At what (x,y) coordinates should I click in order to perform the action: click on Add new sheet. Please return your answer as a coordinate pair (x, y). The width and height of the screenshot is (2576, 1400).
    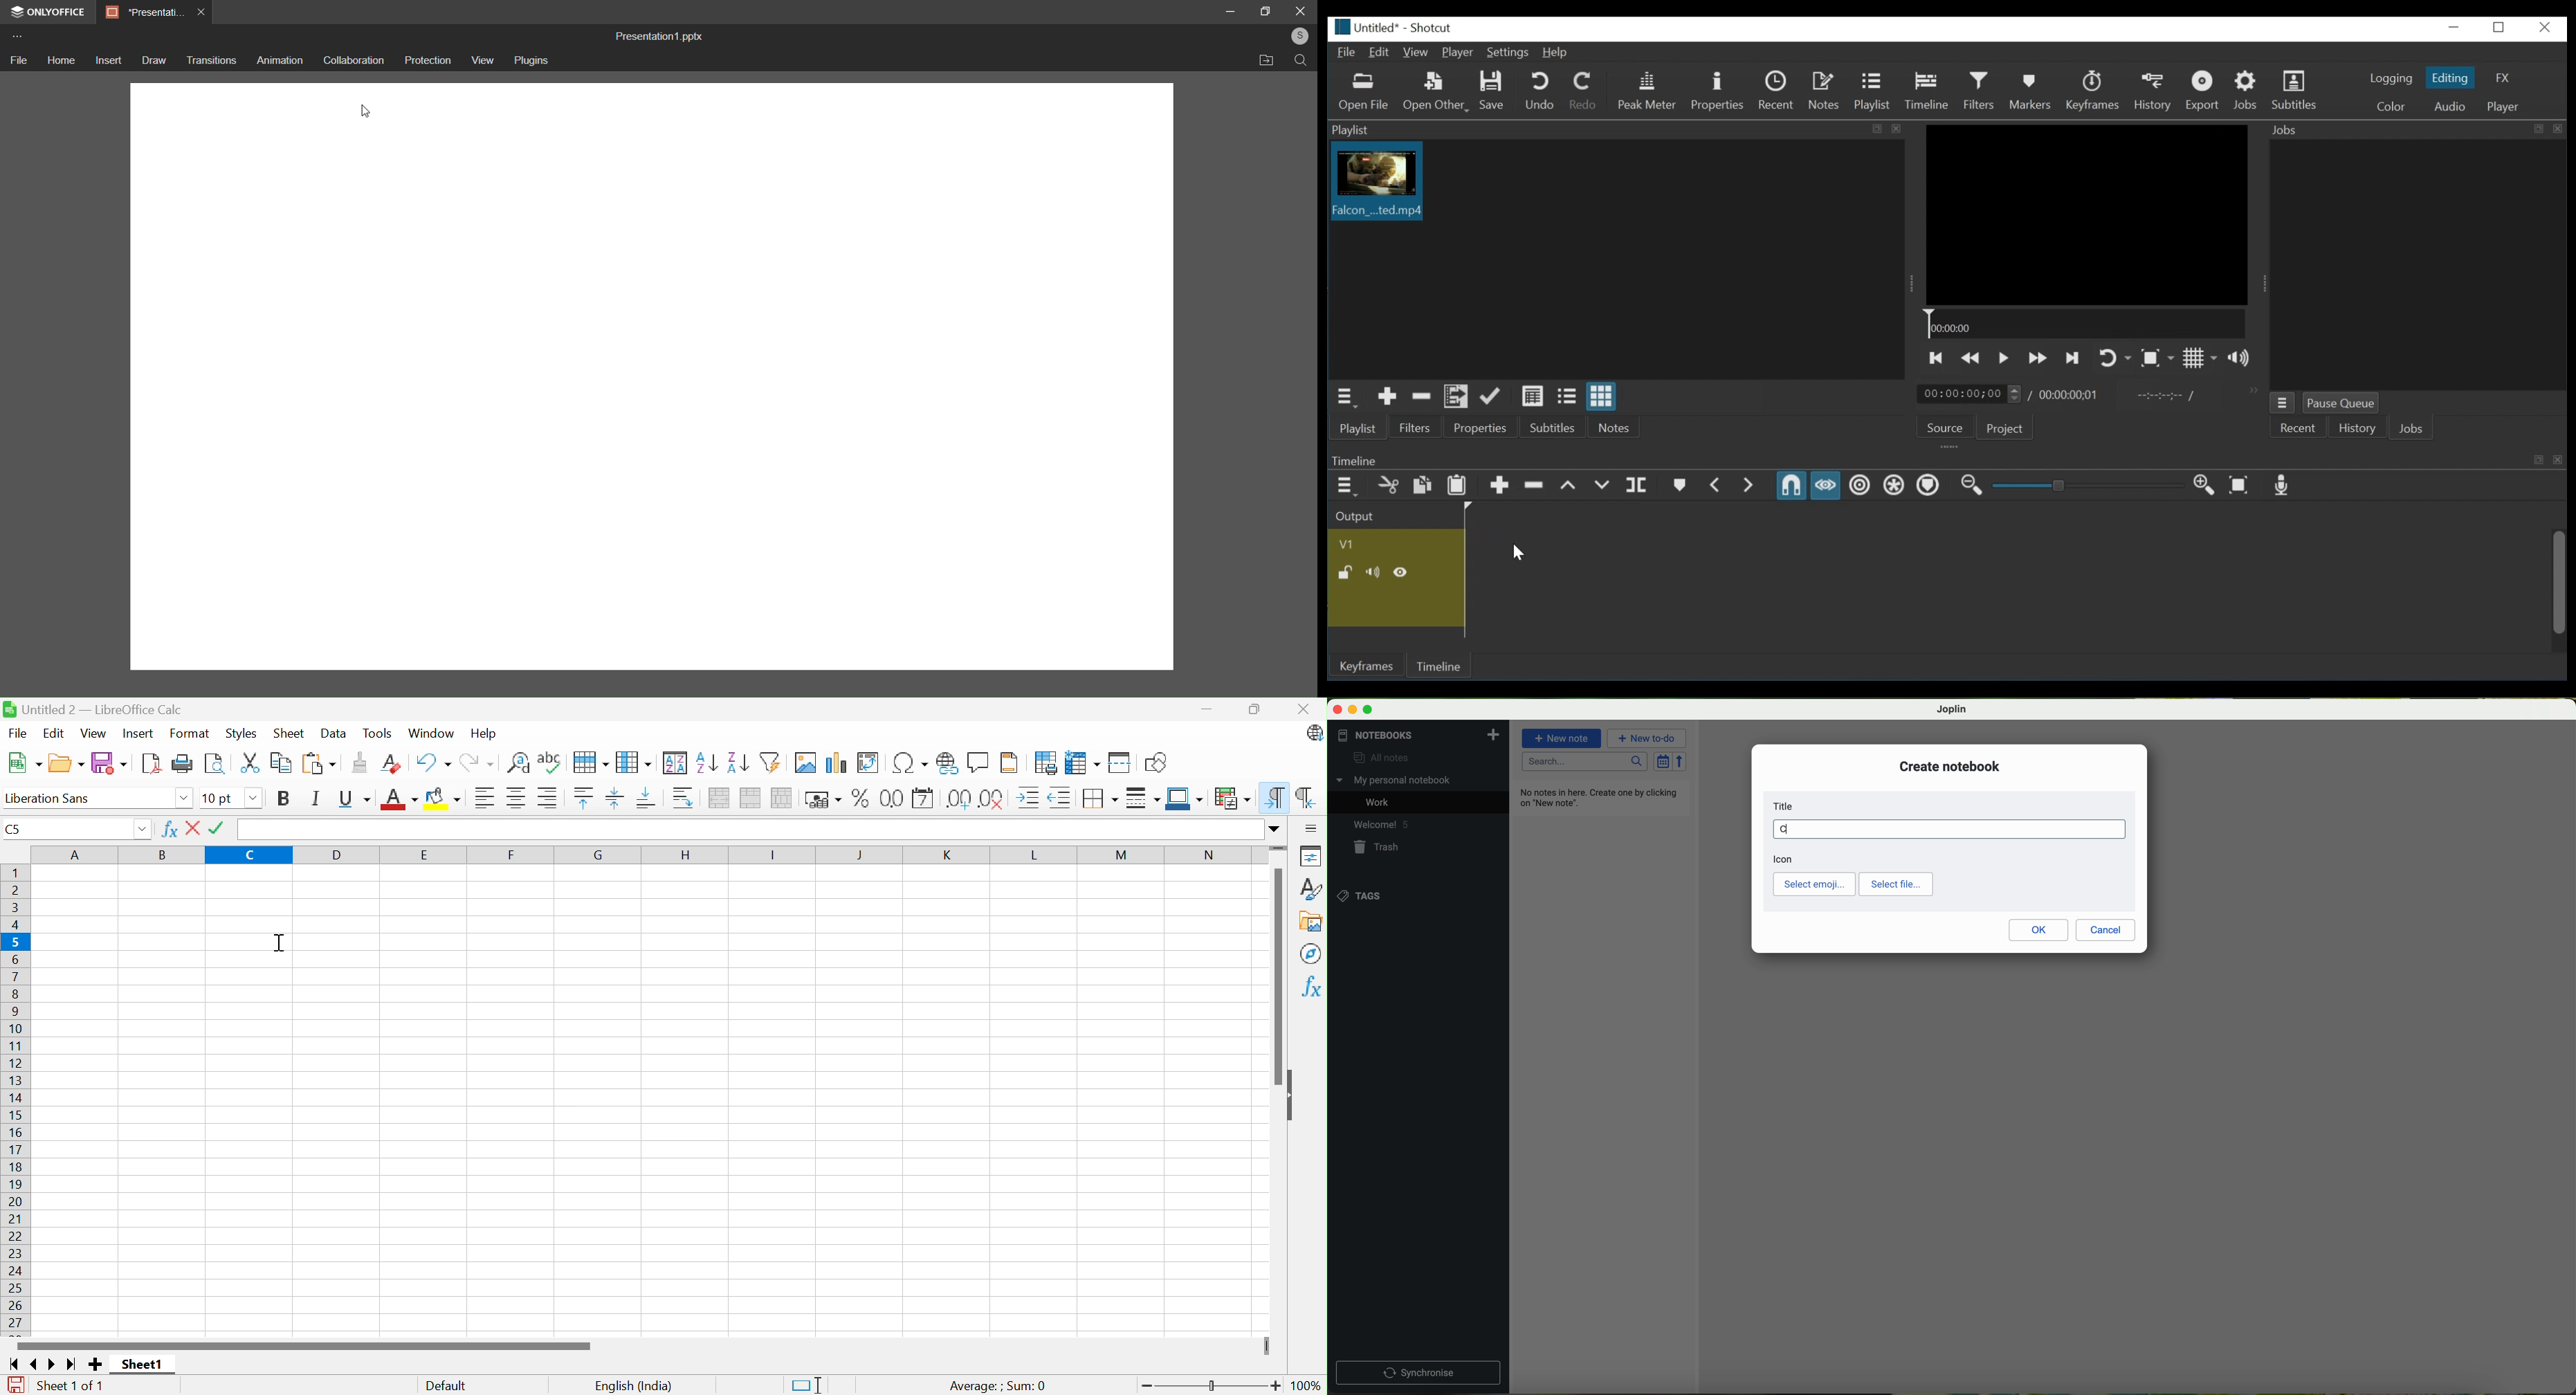
    Looking at the image, I should click on (95, 1365).